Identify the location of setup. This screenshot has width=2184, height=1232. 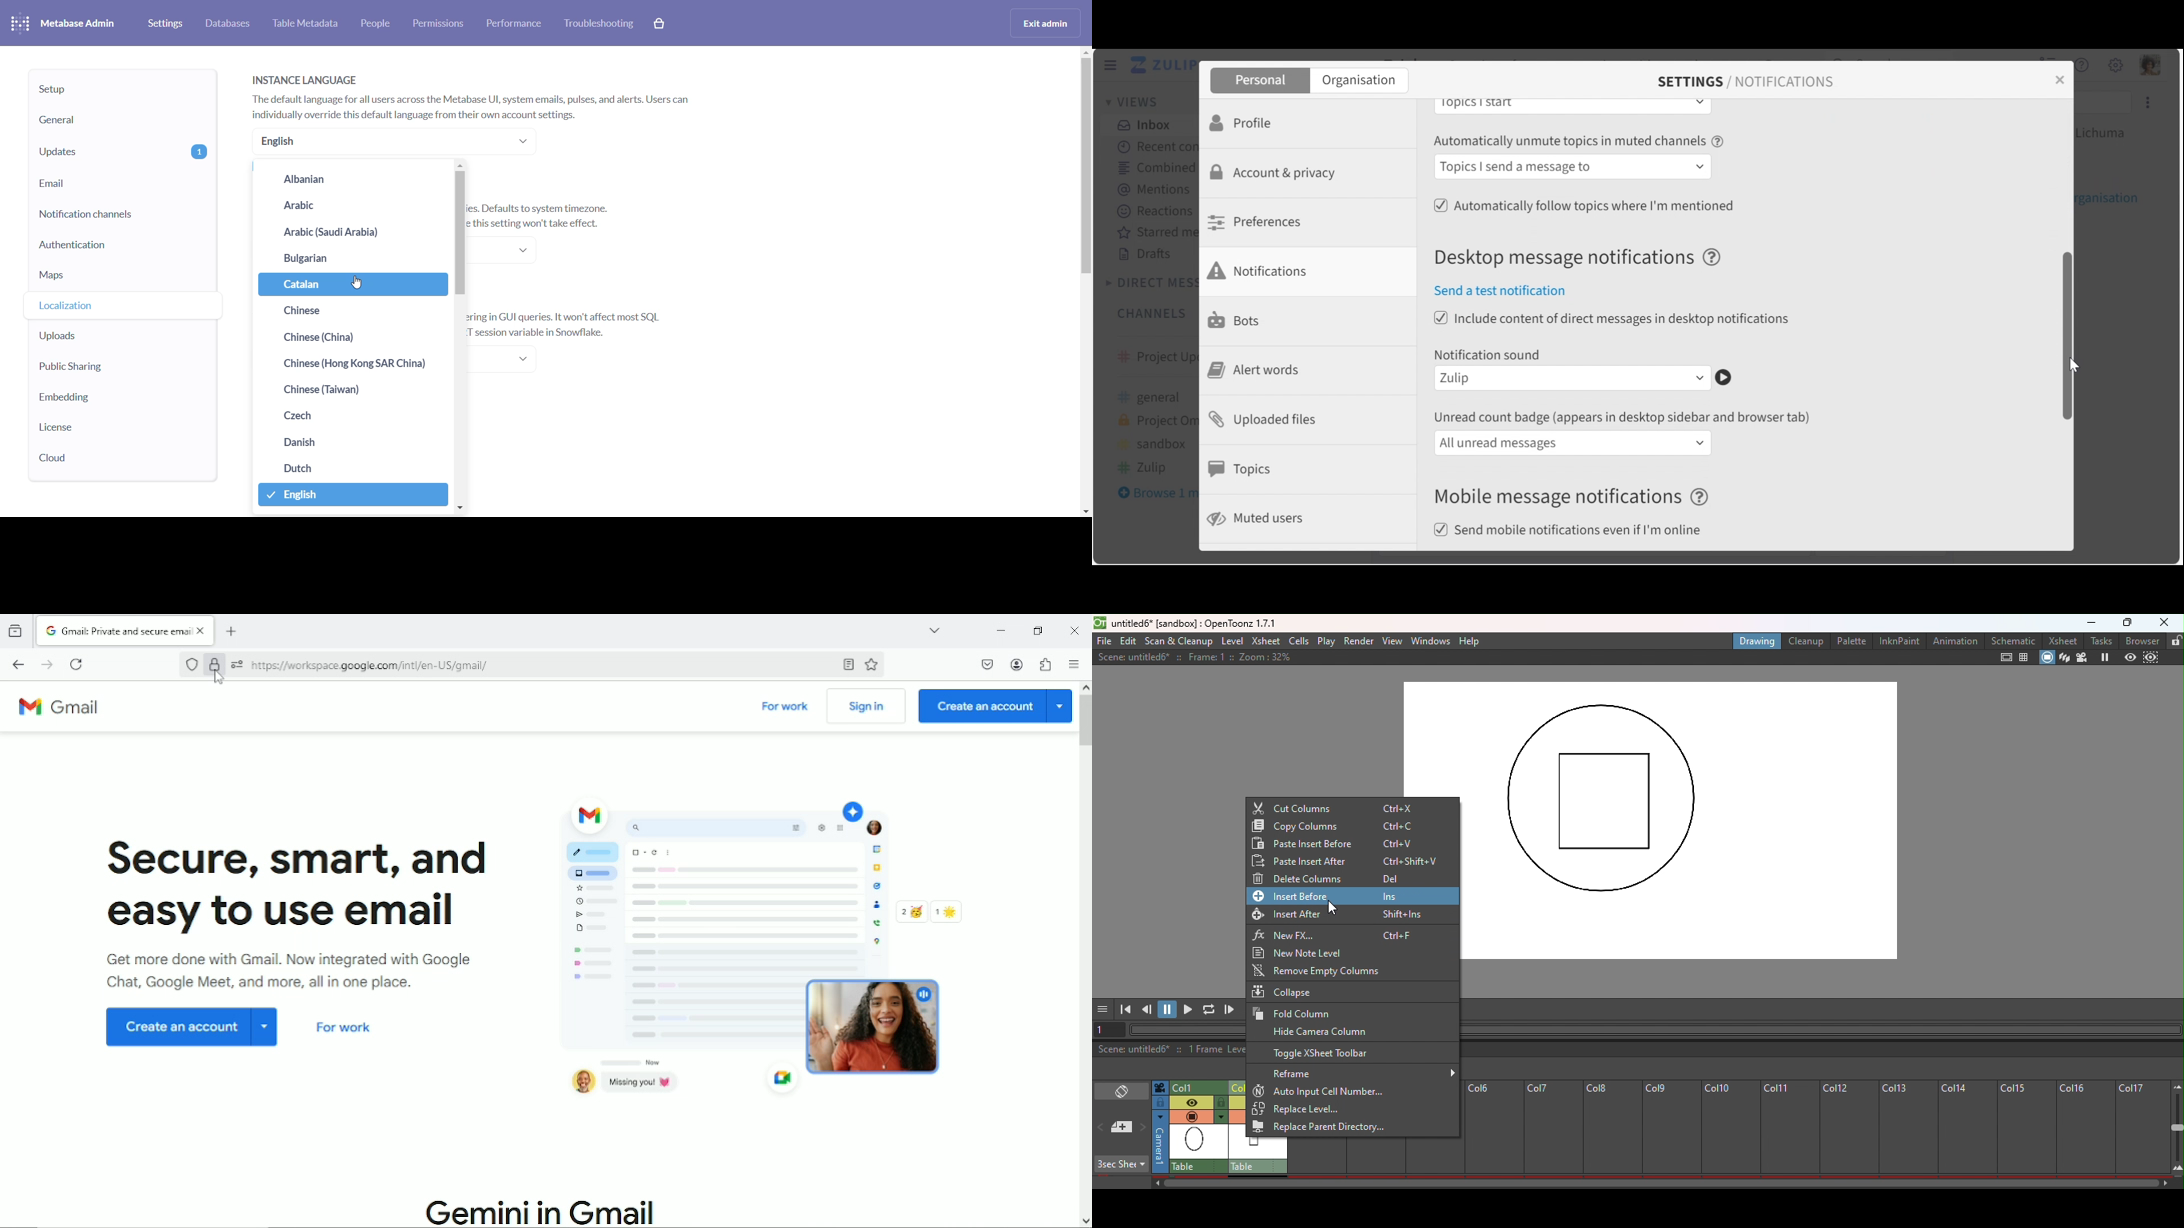
(103, 92).